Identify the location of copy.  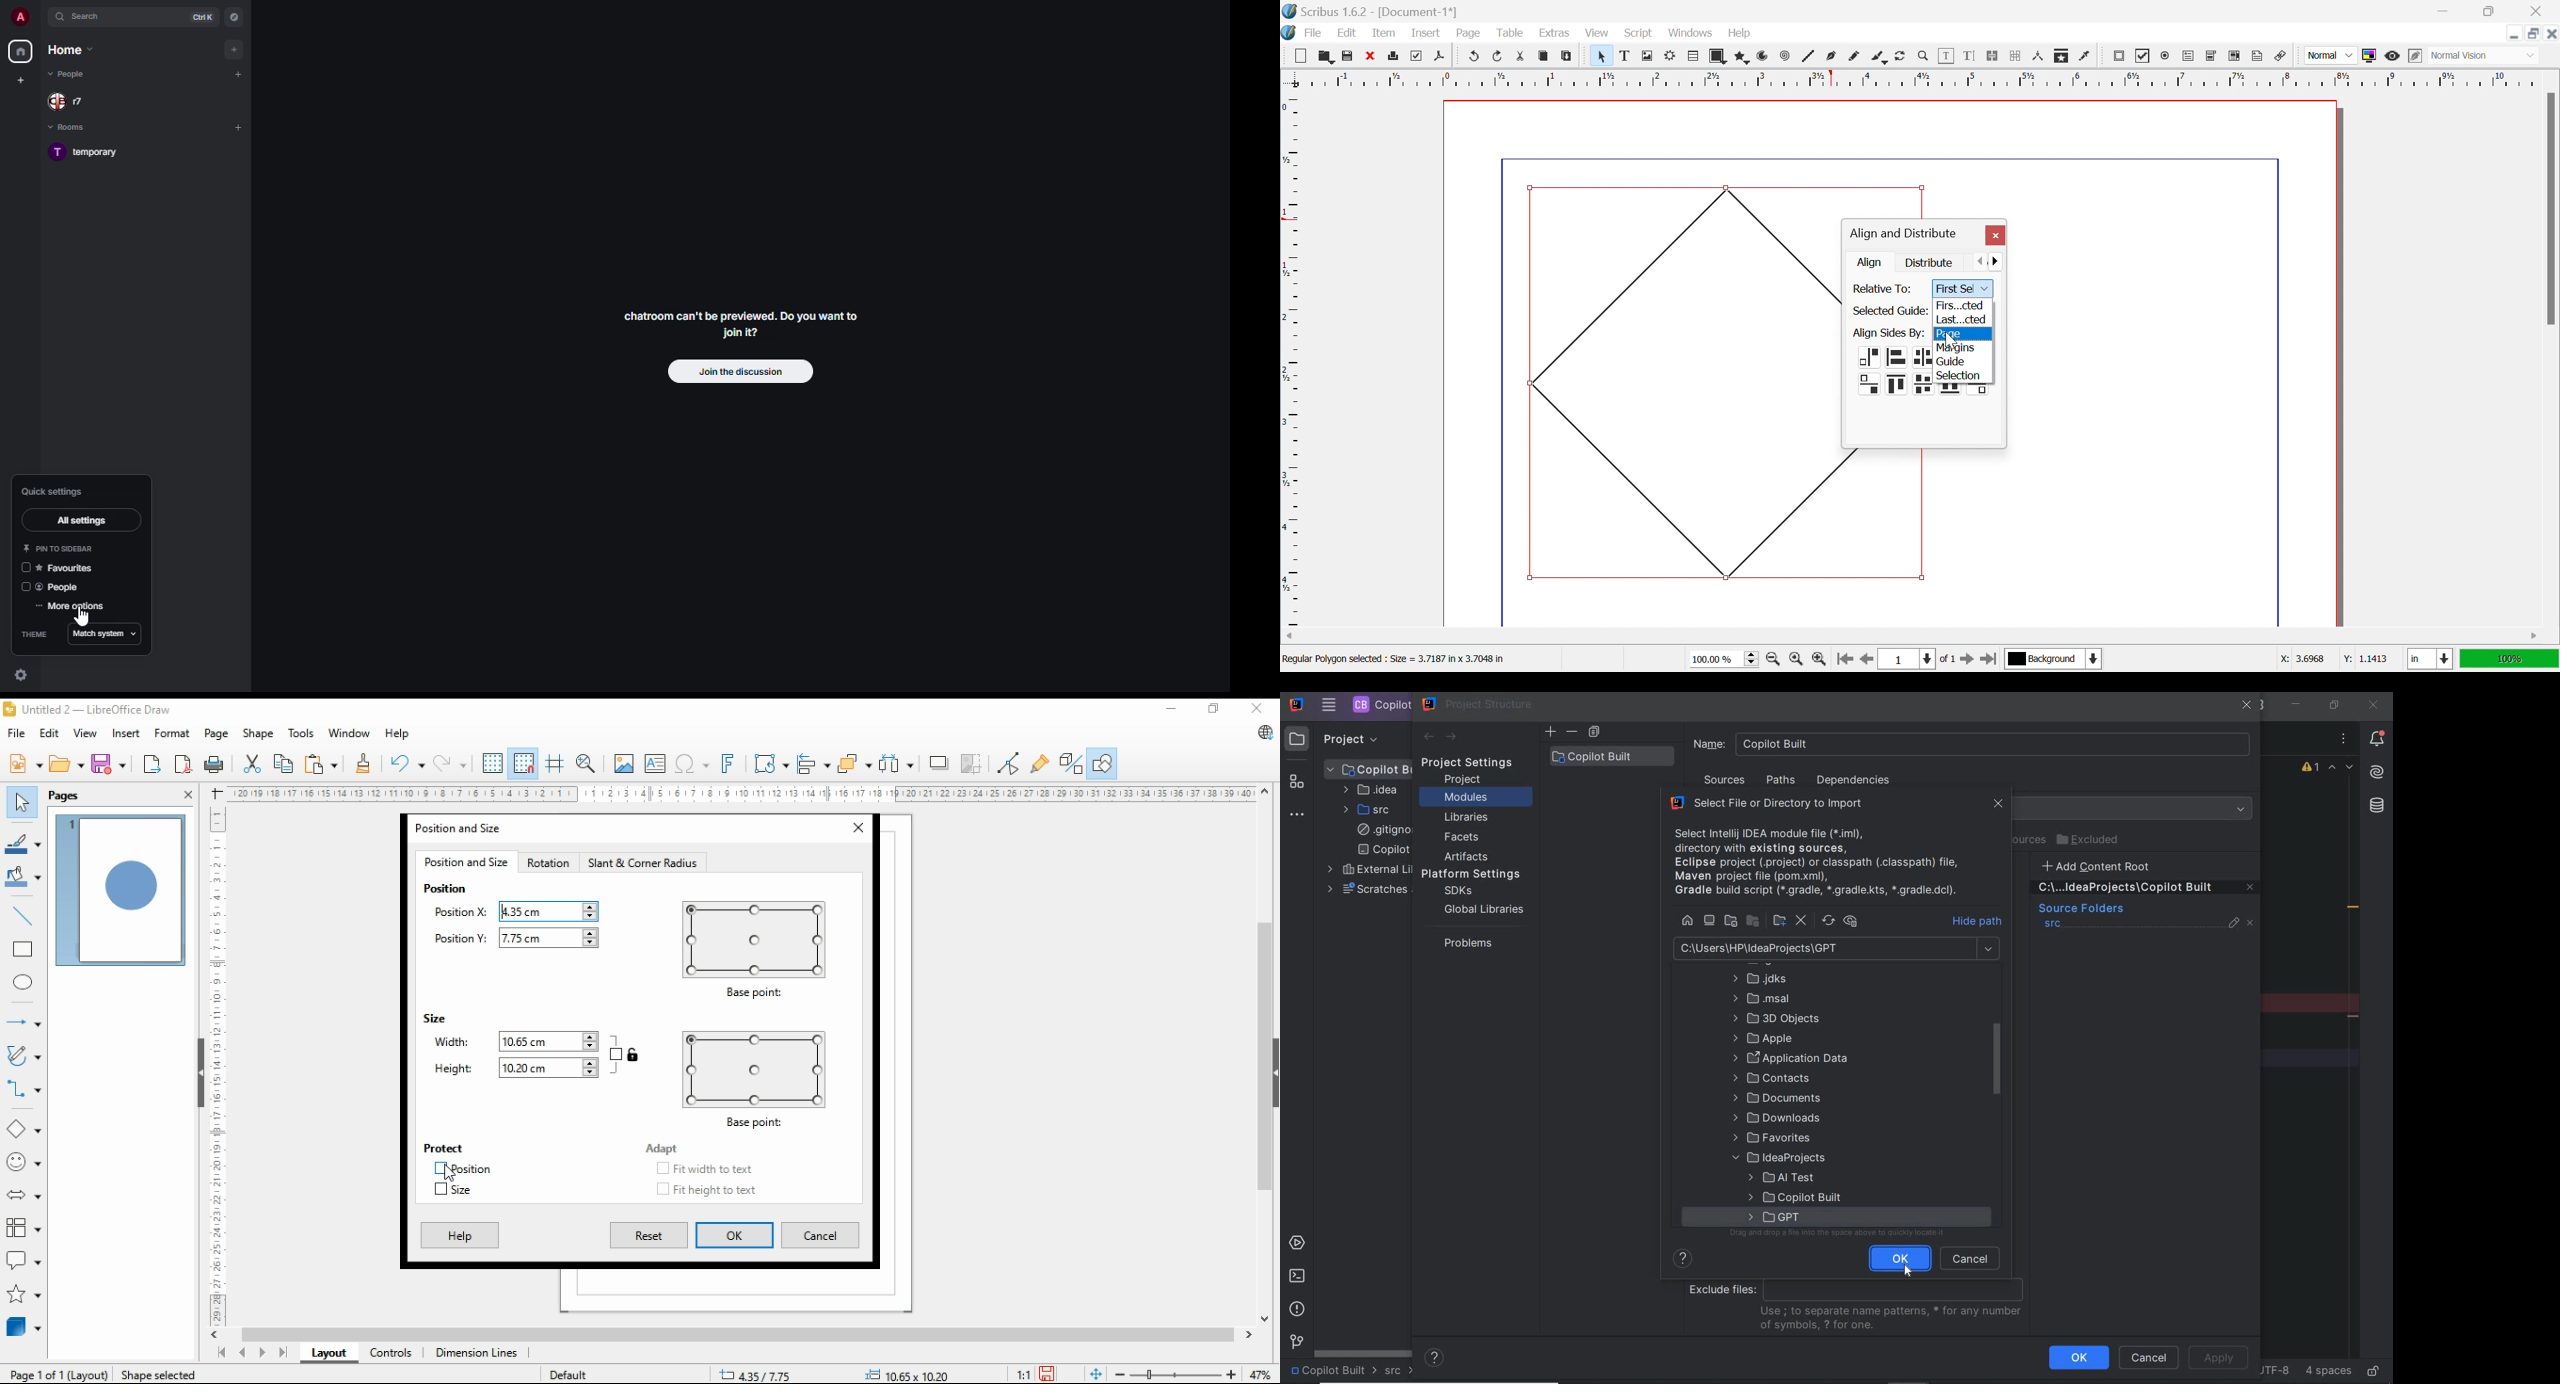
(284, 764).